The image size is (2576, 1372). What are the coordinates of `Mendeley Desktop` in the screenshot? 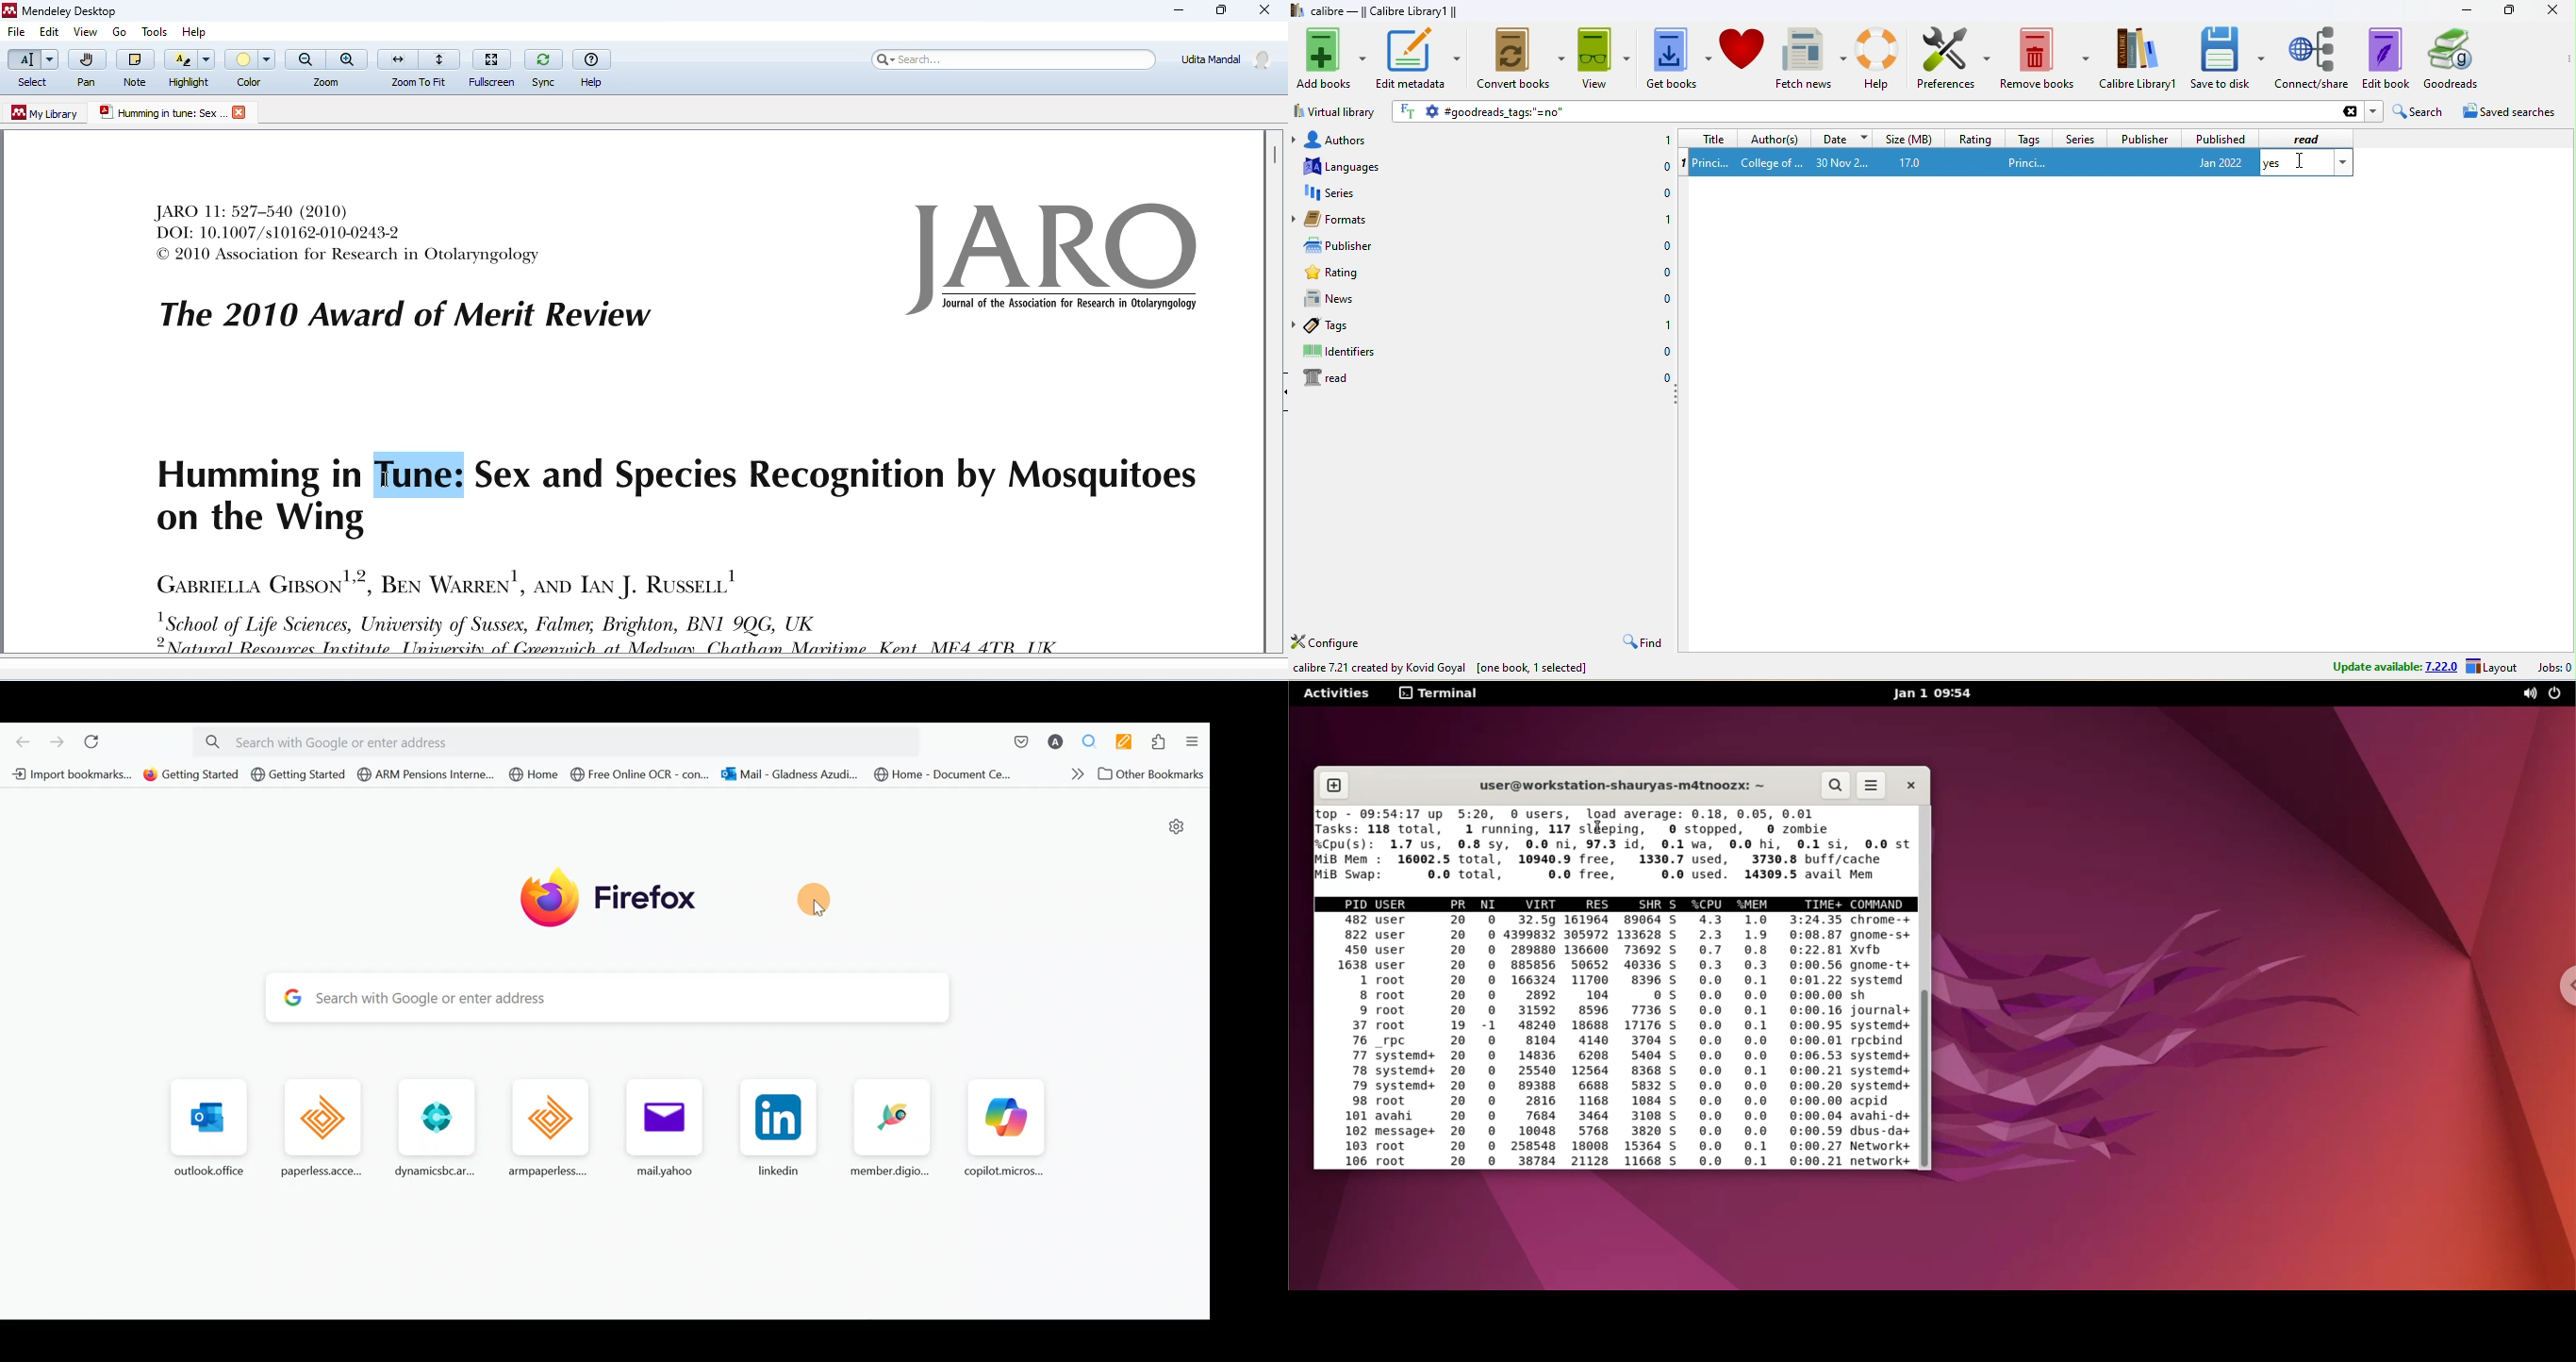 It's located at (59, 12).